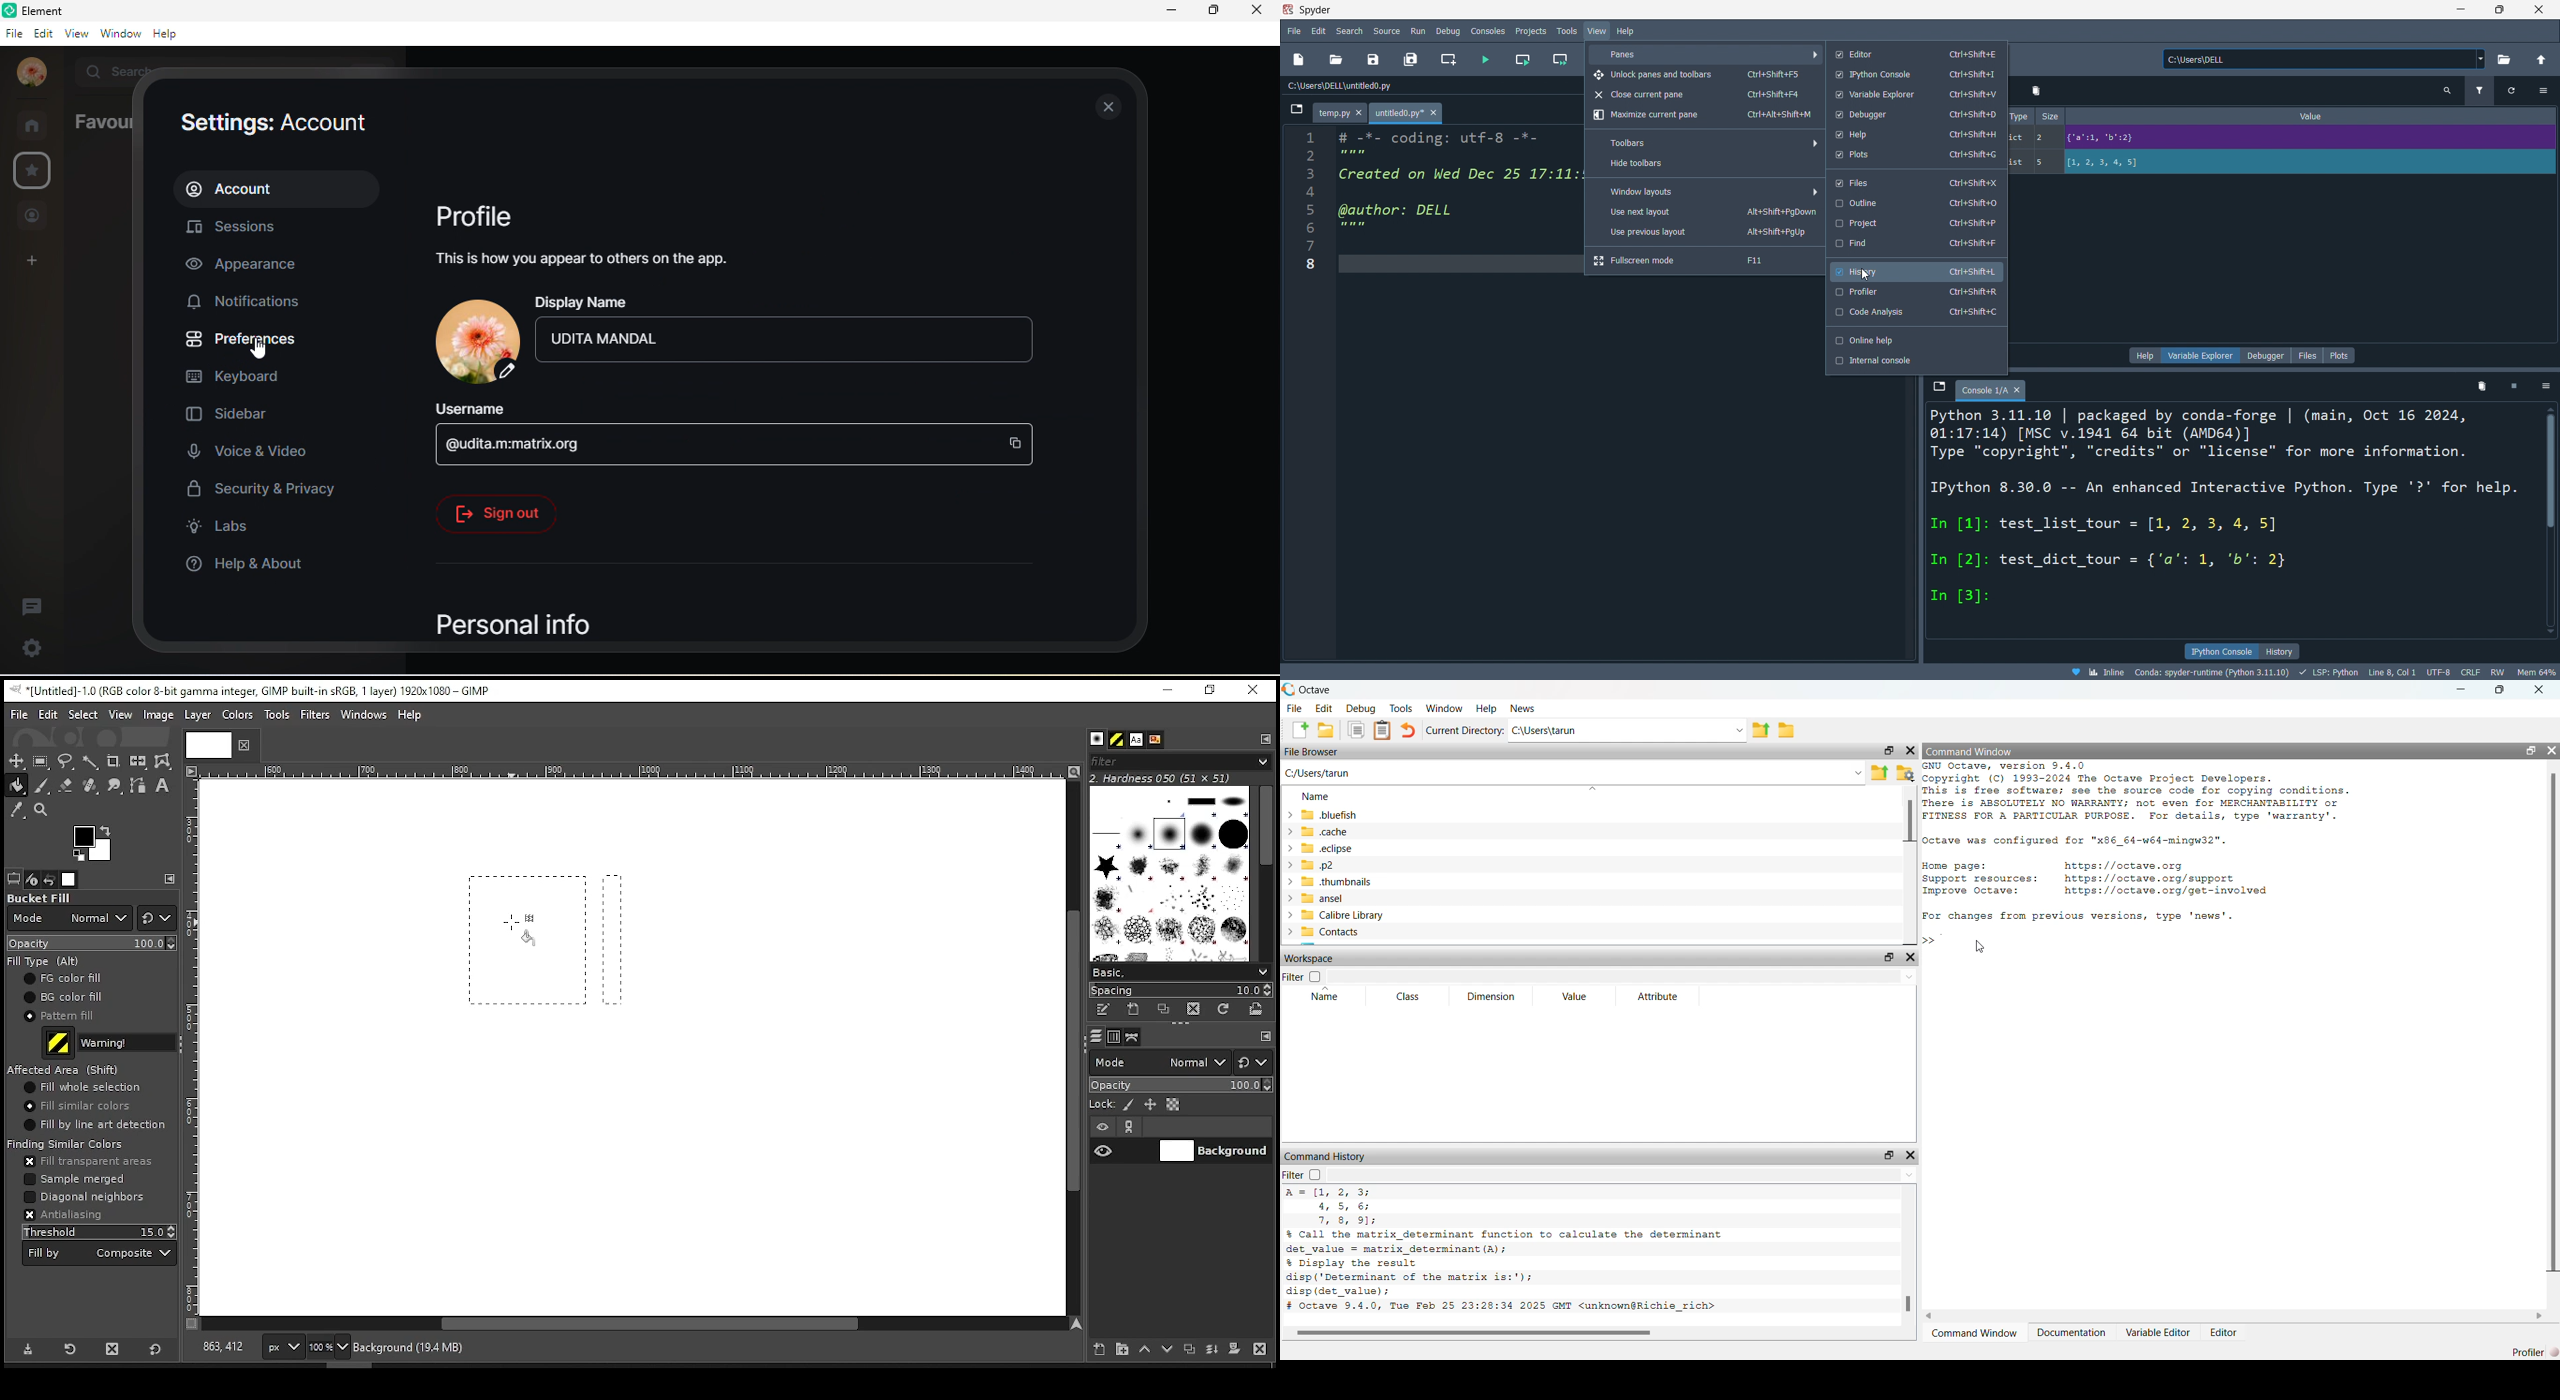 This screenshot has width=2576, height=1400. What do you see at coordinates (1907, 863) in the screenshot?
I see `scrollbar` at bounding box center [1907, 863].